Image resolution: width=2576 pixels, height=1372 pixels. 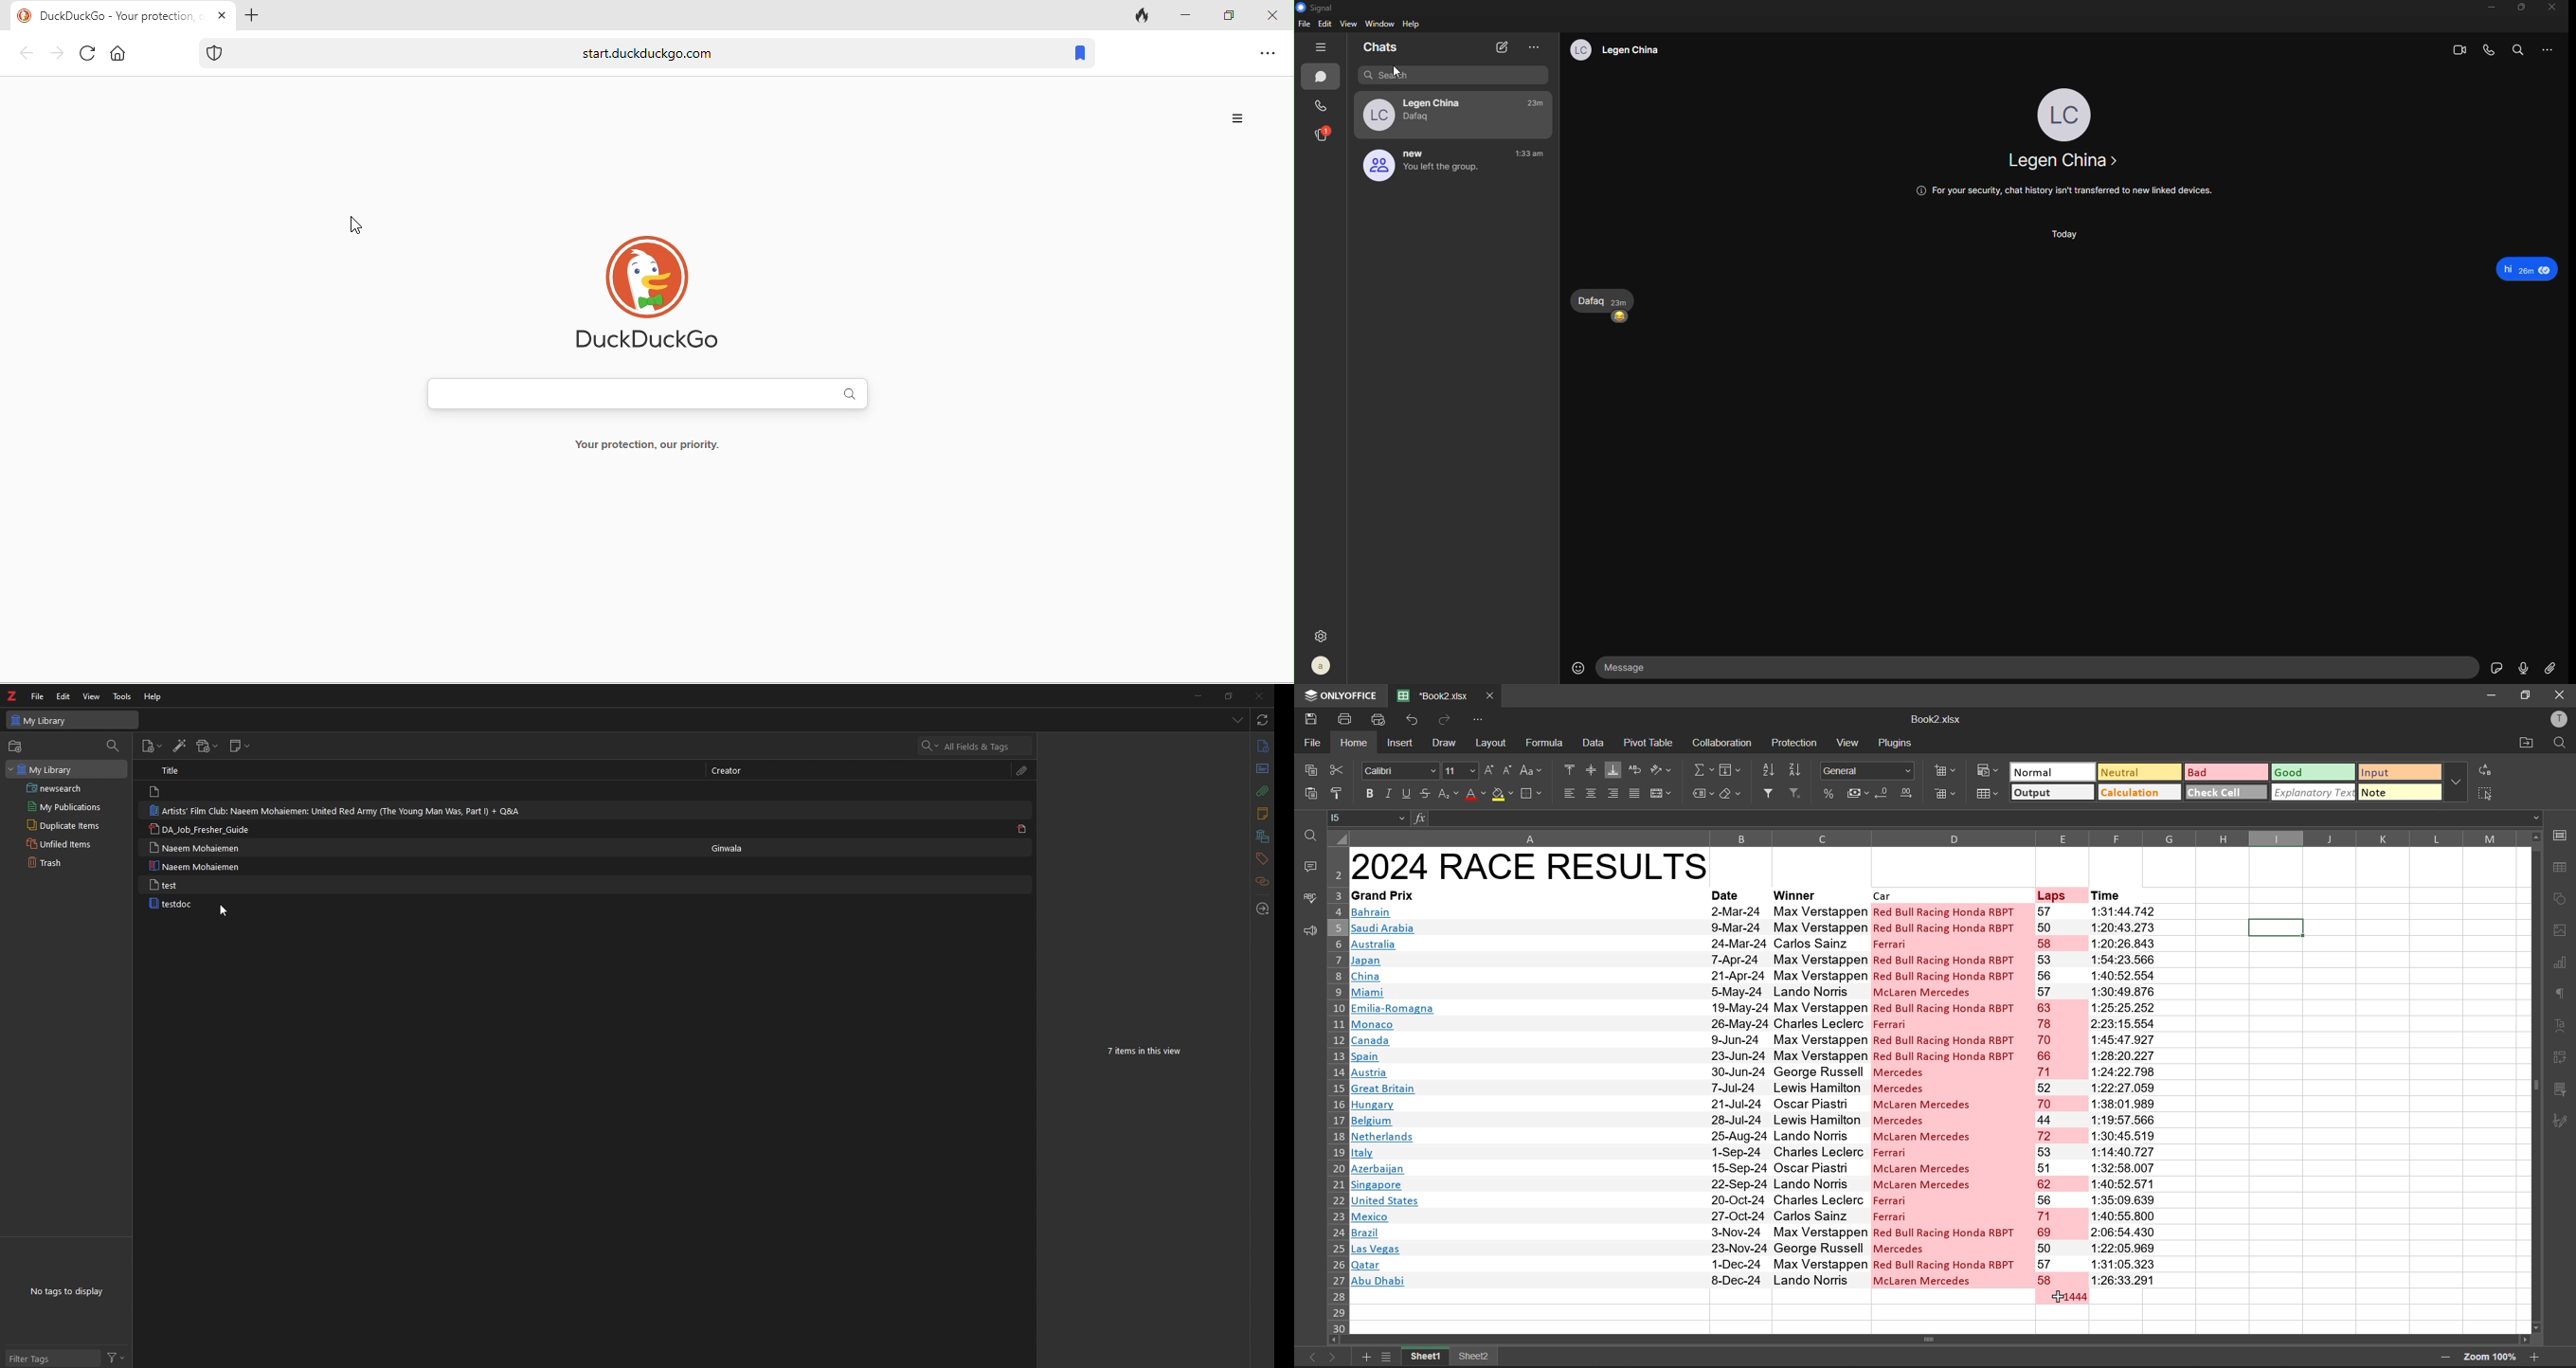 I want to click on open location, so click(x=2528, y=743).